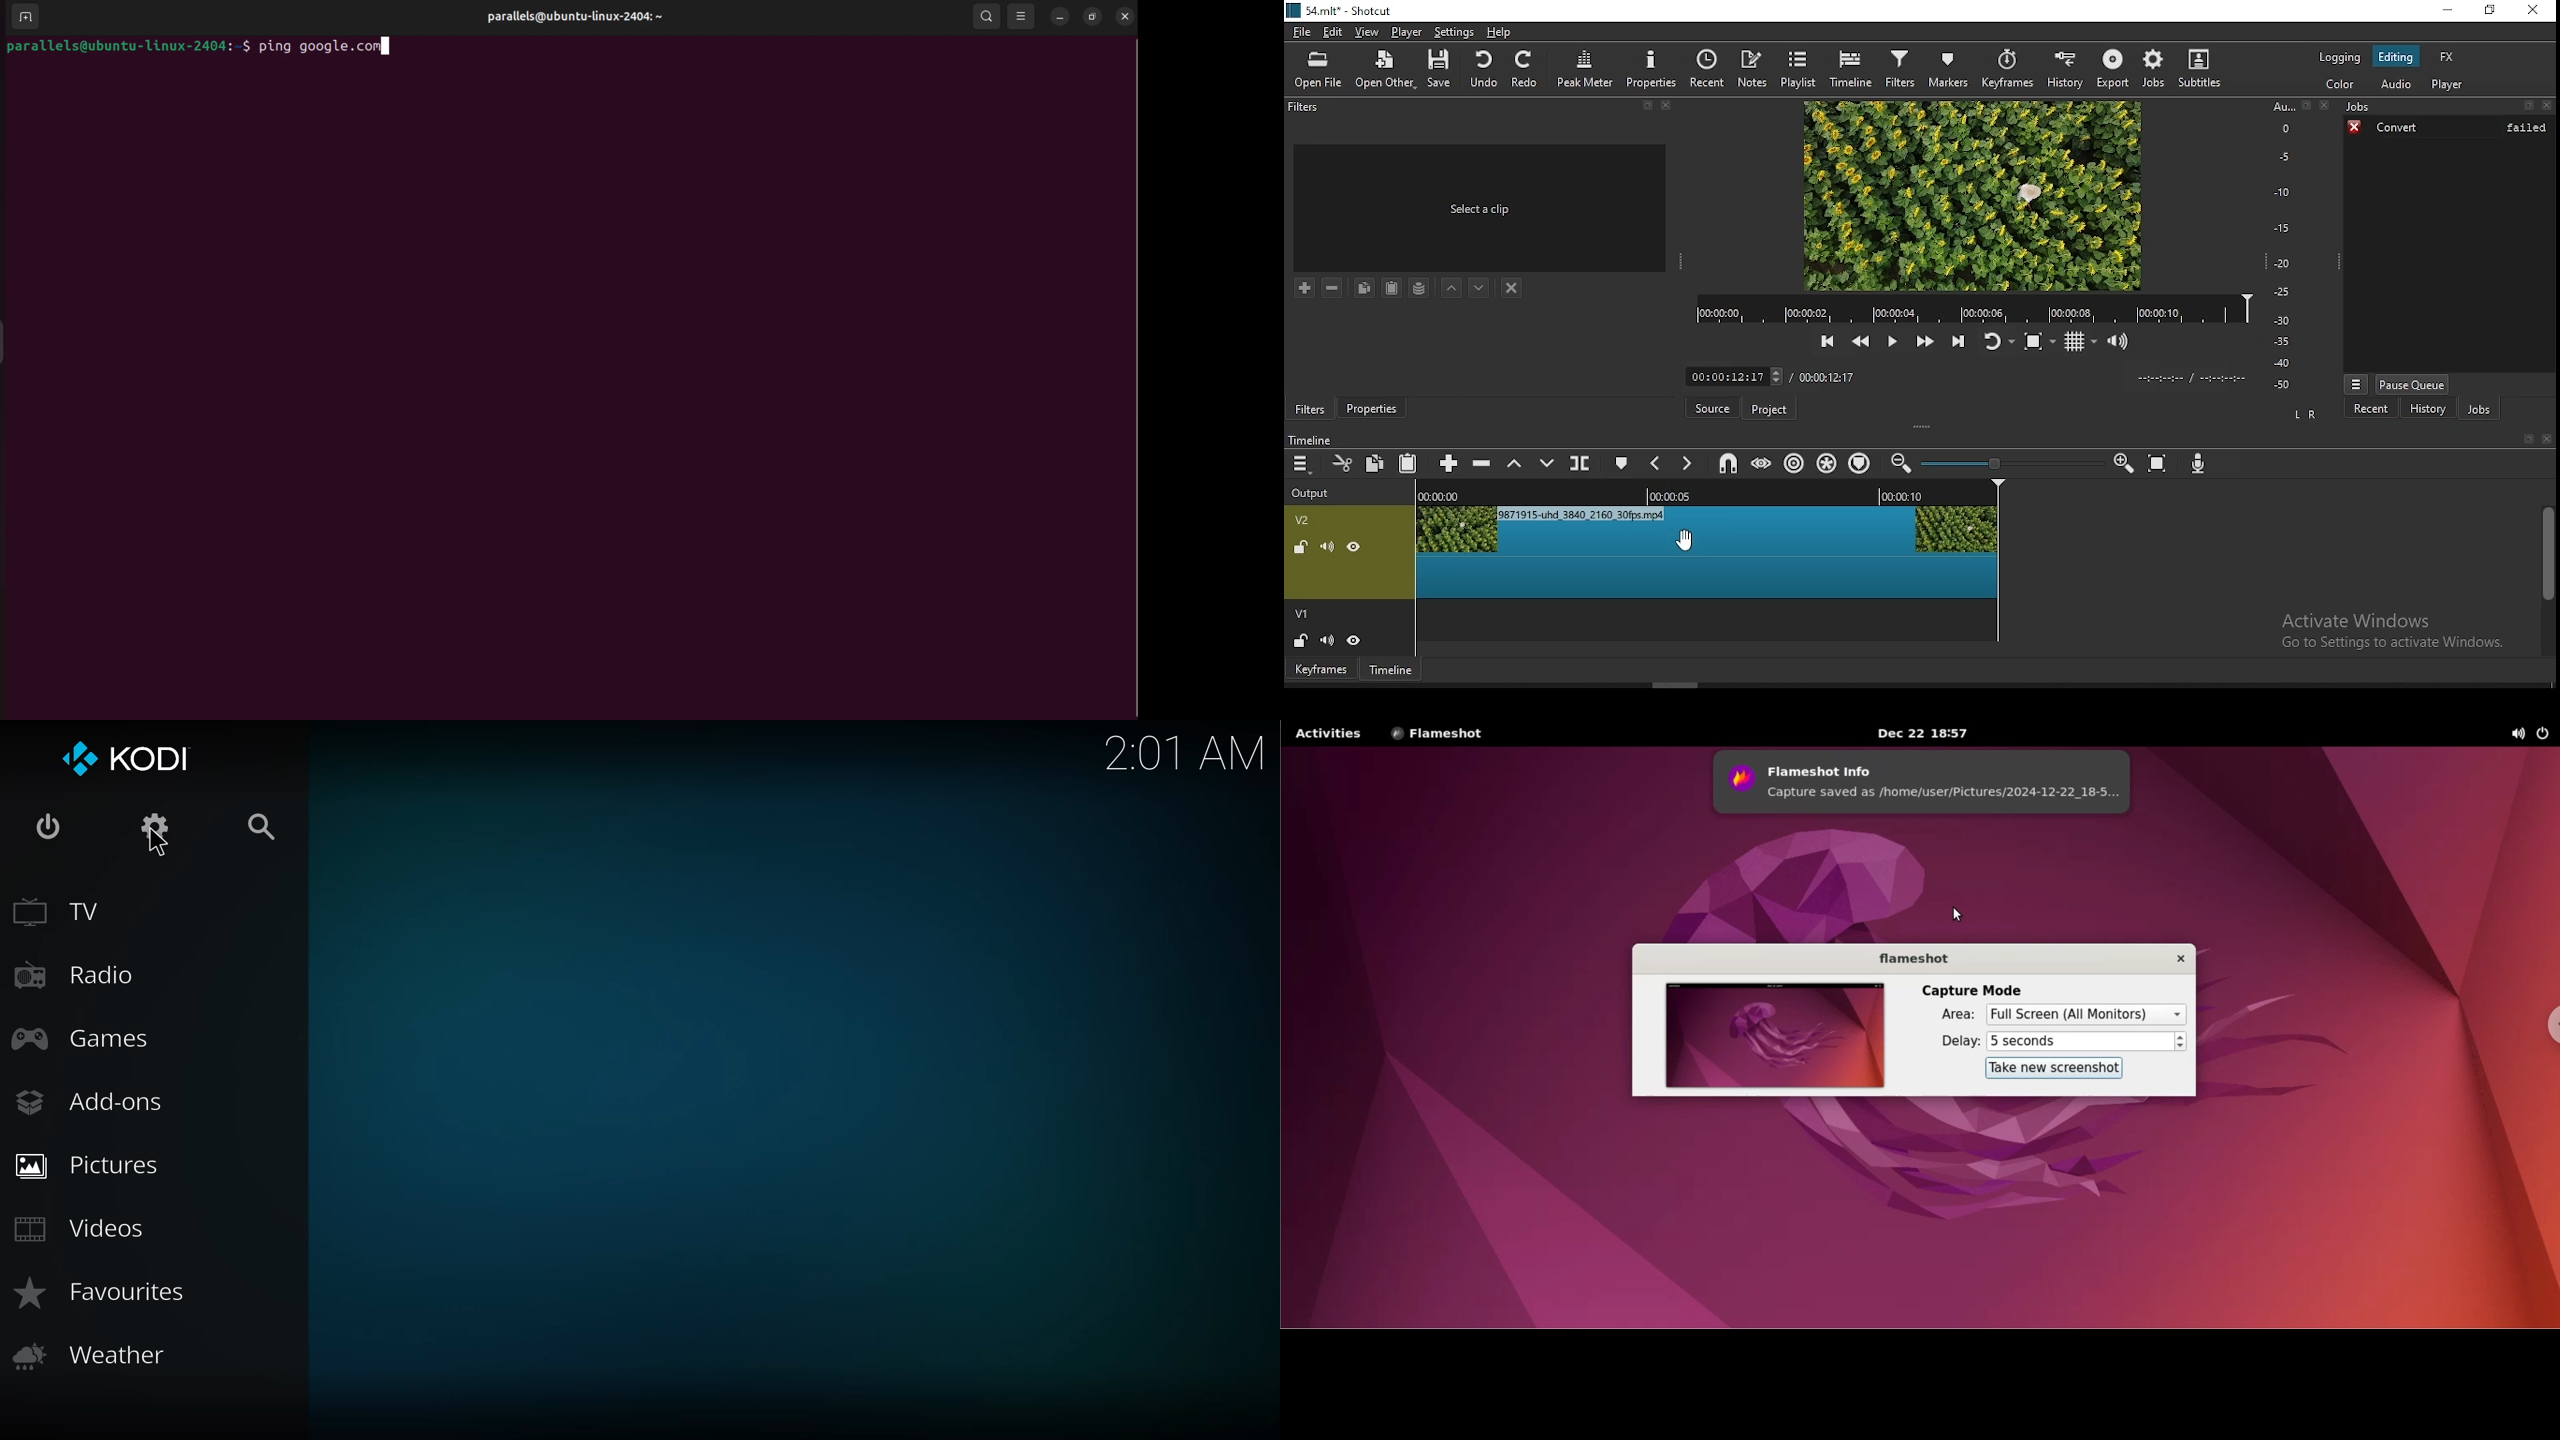 This screenshot has width=2576, height=1456. I want to click on ripple delete, so click(1482, 464).